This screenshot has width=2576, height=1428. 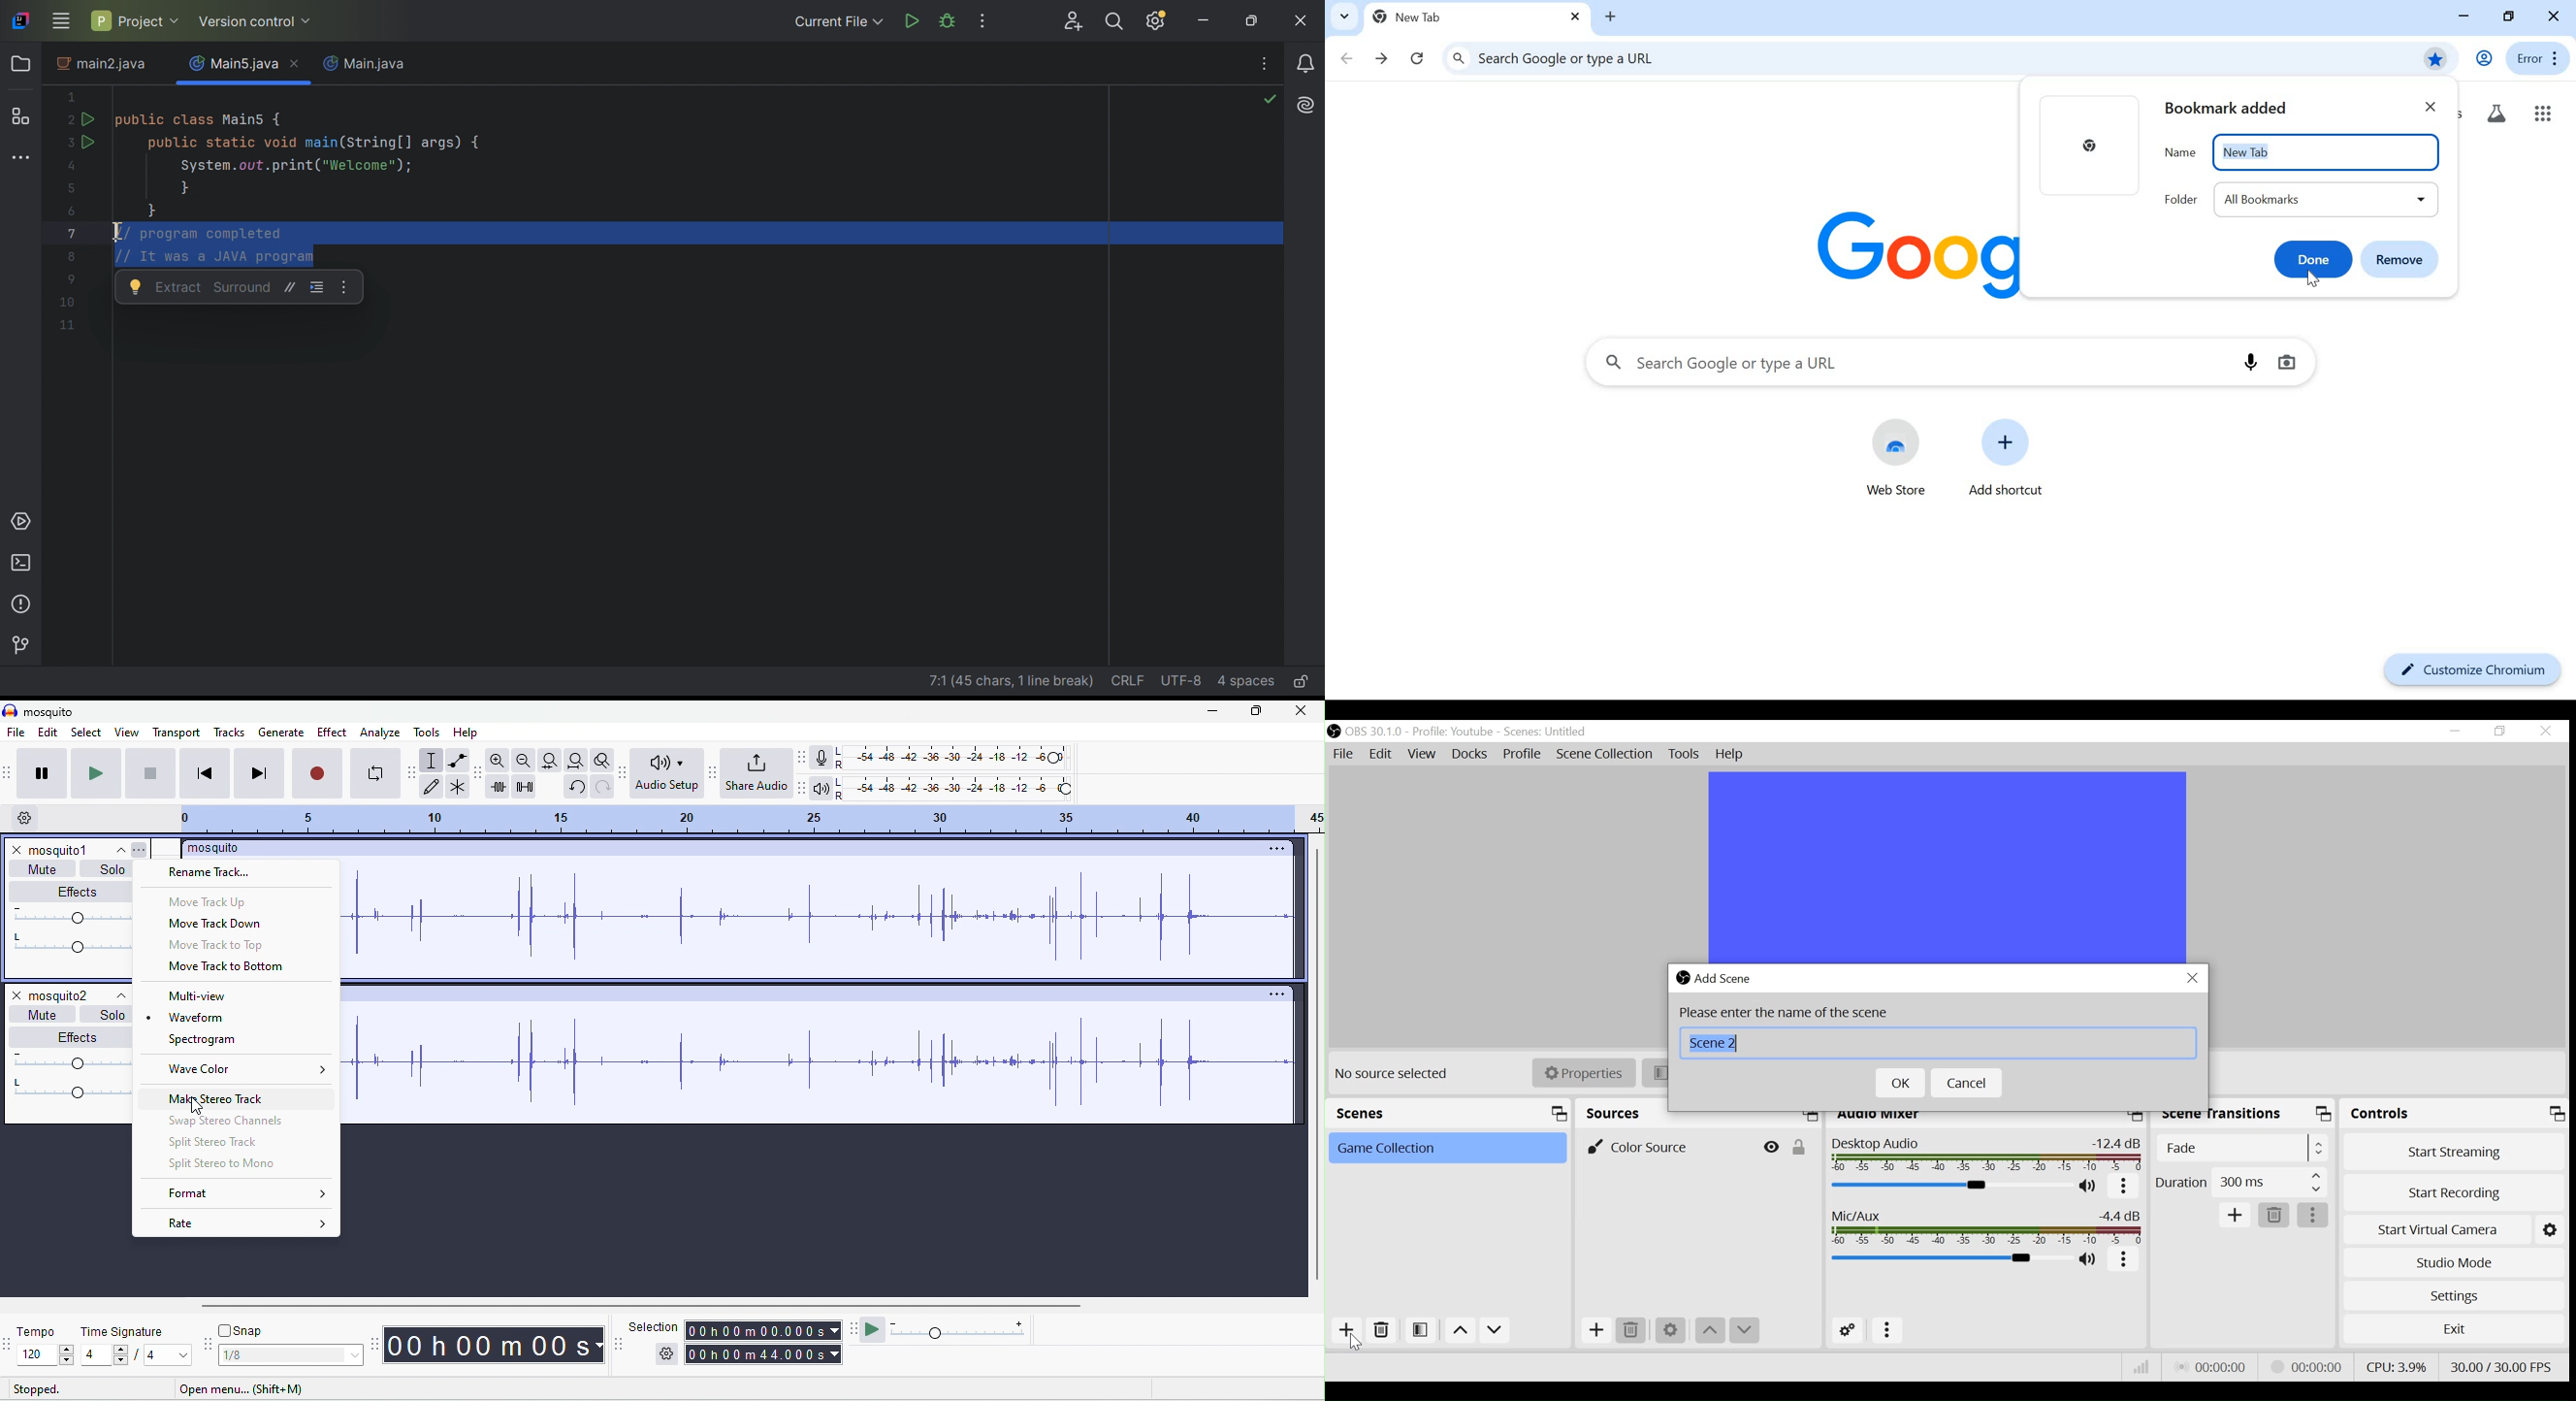 I want to click on redo, so click(x=603, y=788).